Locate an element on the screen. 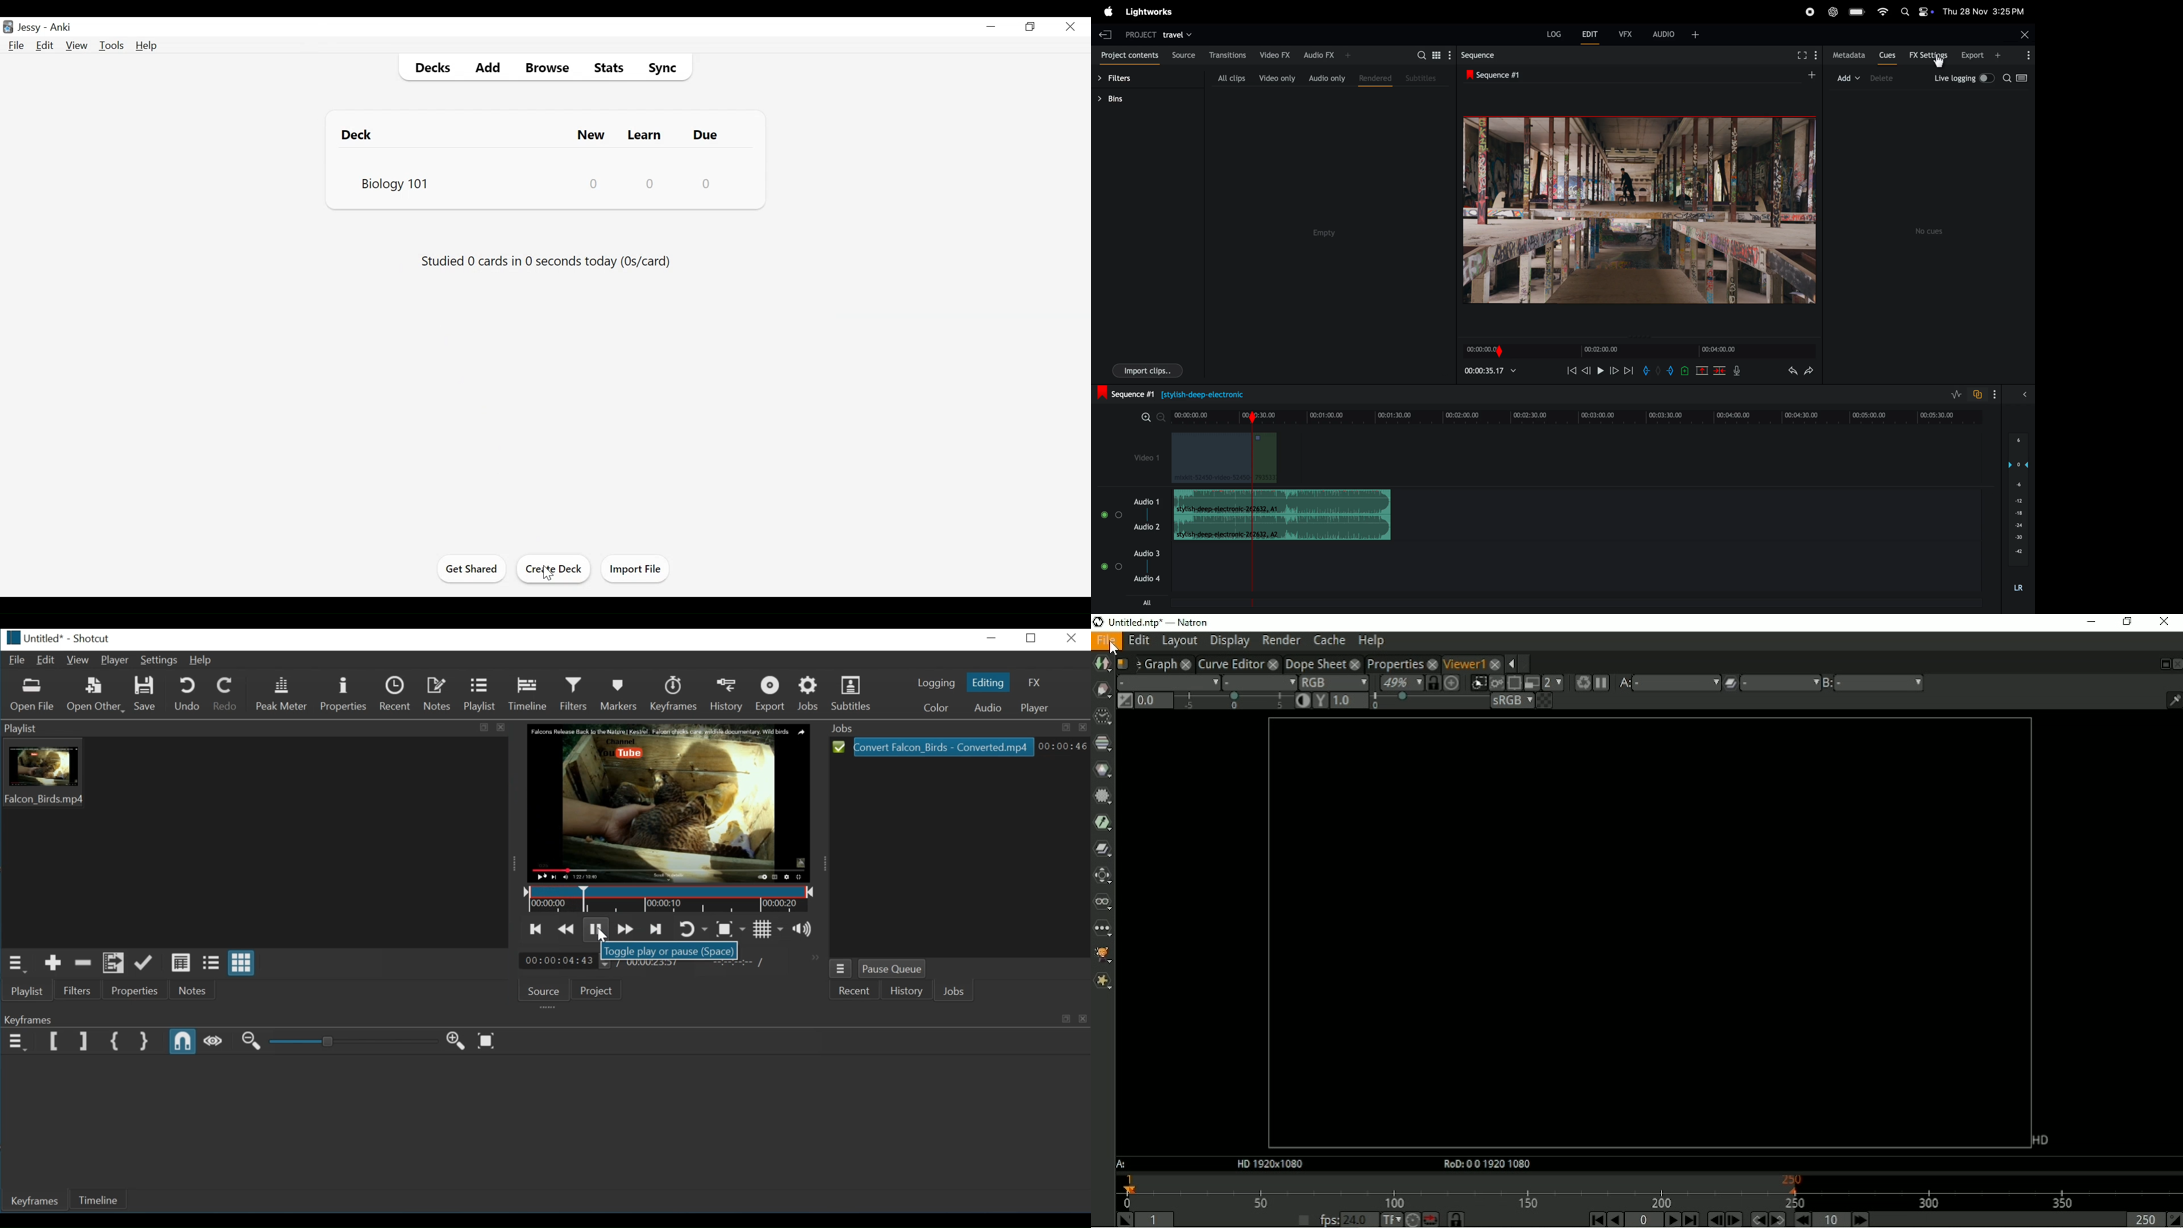 This screenshot has width=2184, height=1232. sequence 1 is located at coordinates (1502, 74).